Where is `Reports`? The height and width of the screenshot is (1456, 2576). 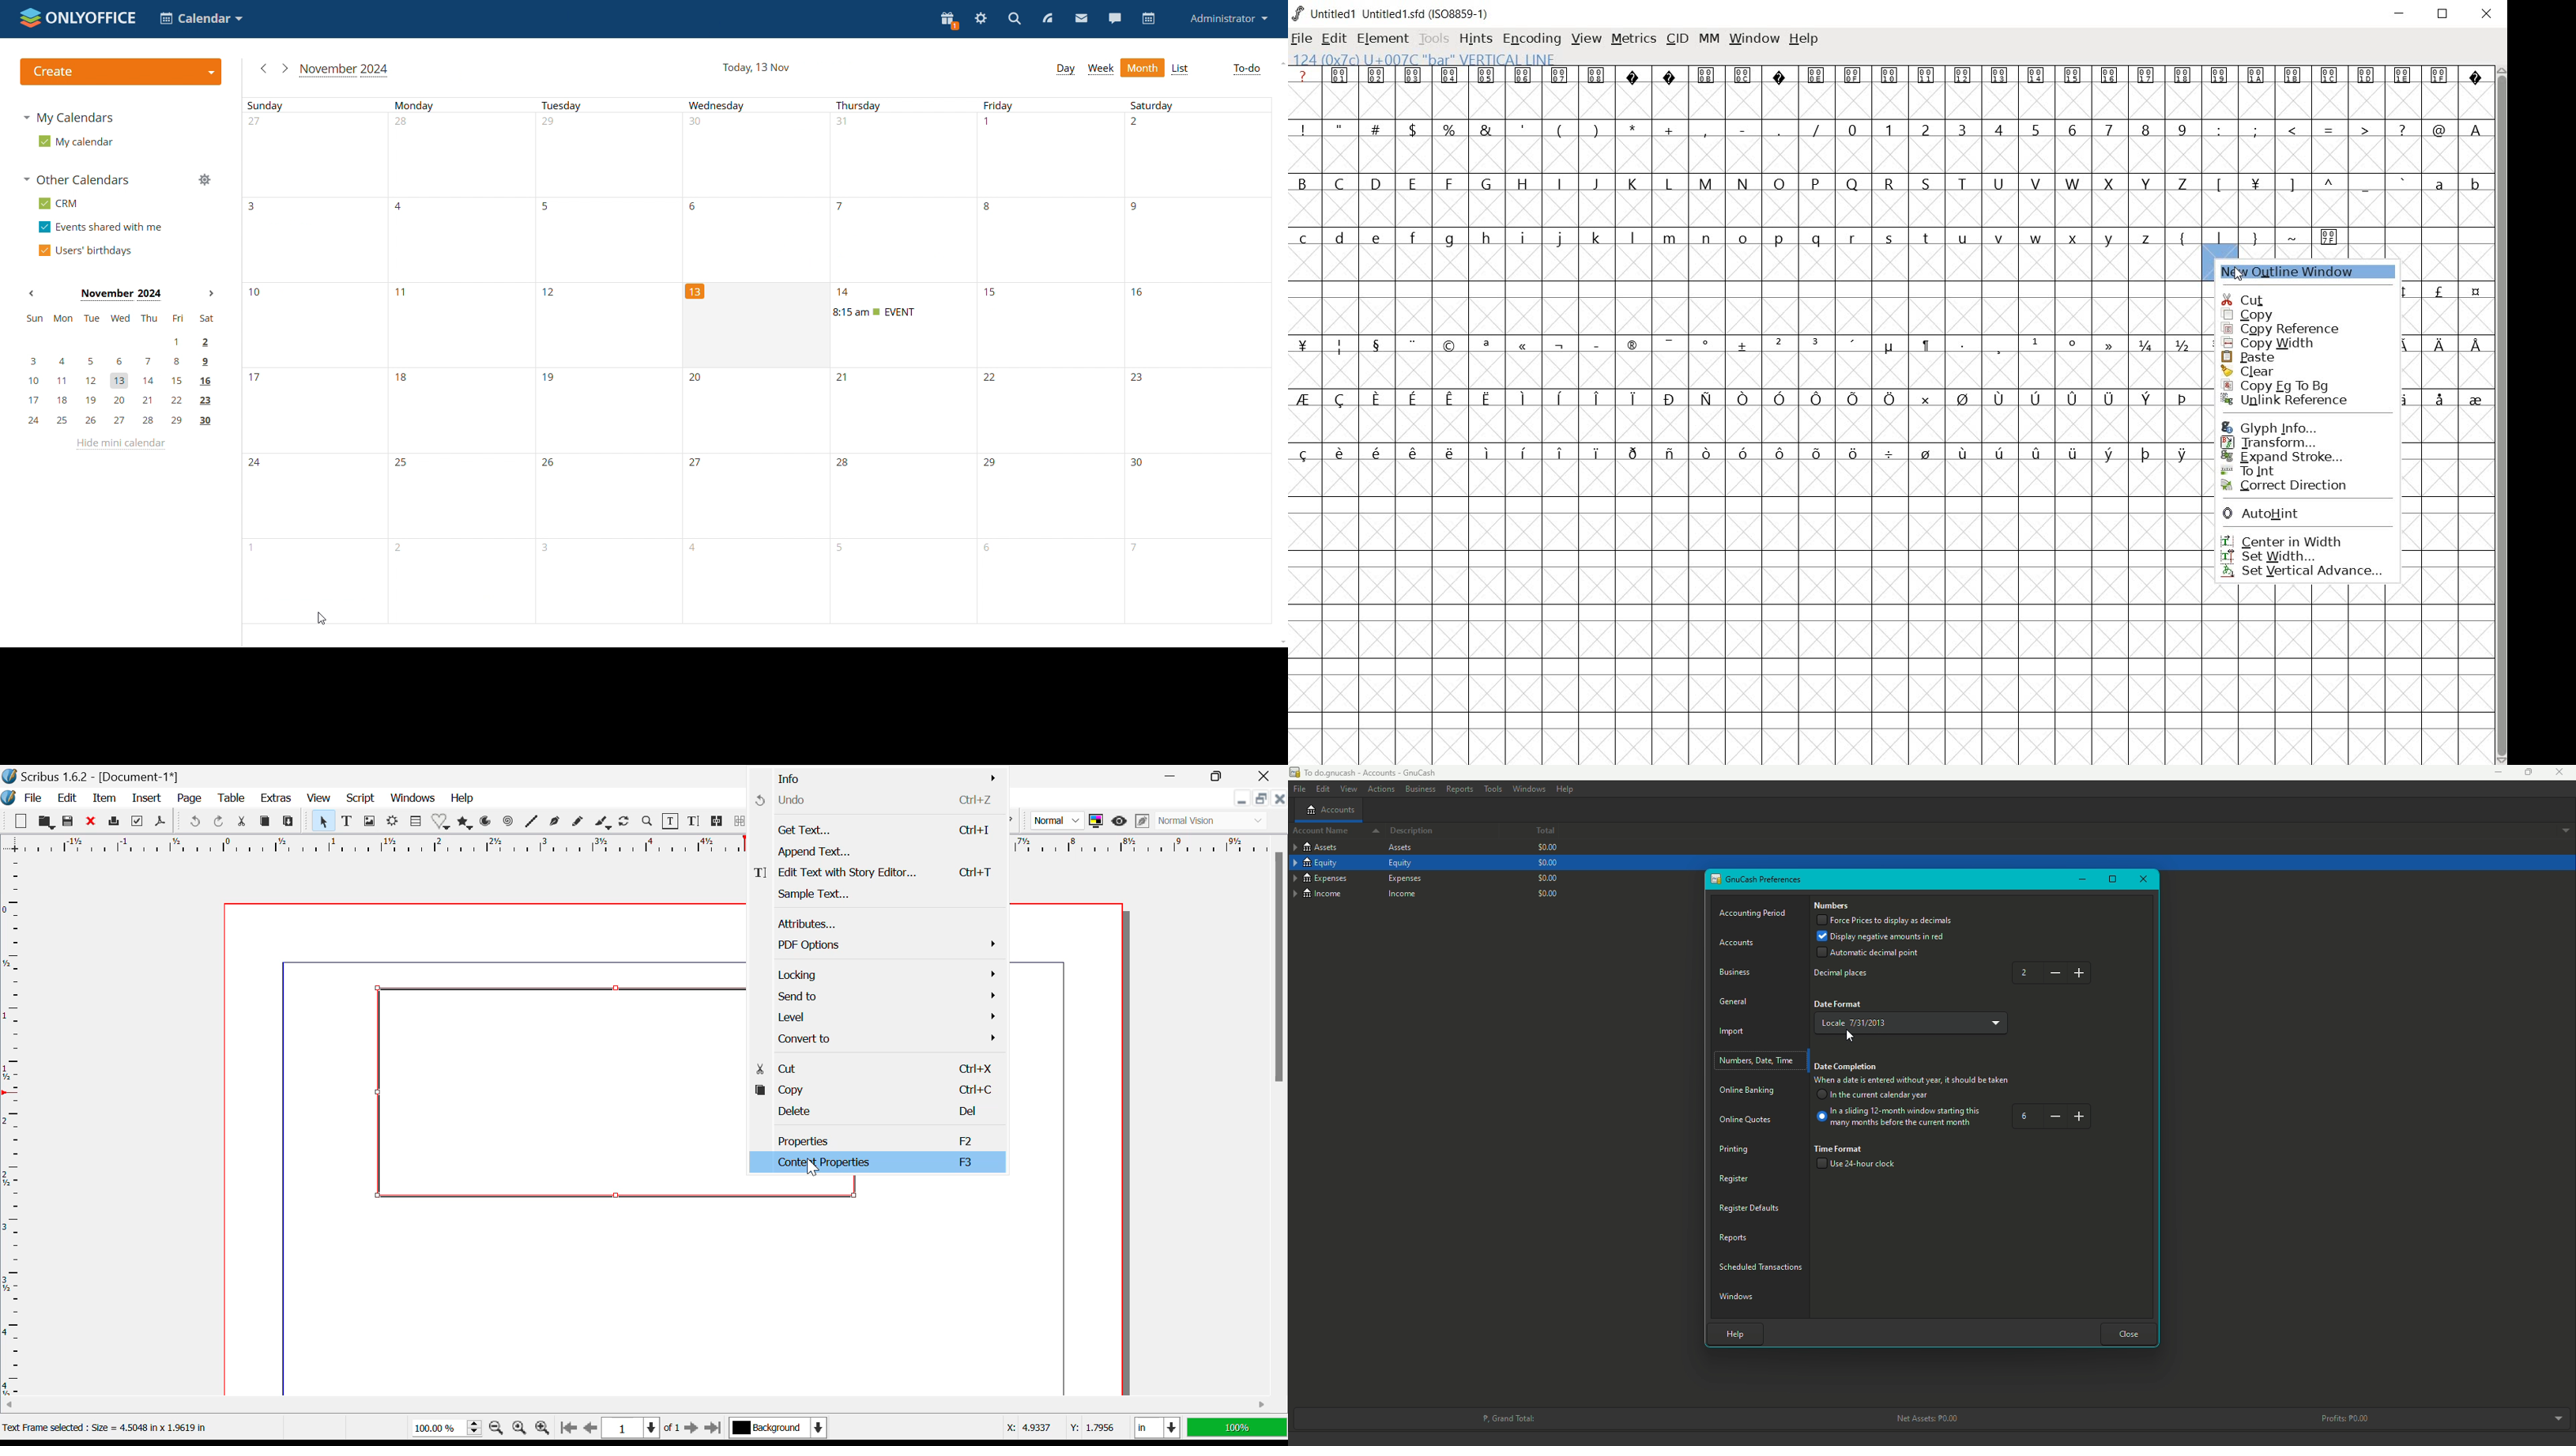 Reports is located at coordinates (1459, 788).